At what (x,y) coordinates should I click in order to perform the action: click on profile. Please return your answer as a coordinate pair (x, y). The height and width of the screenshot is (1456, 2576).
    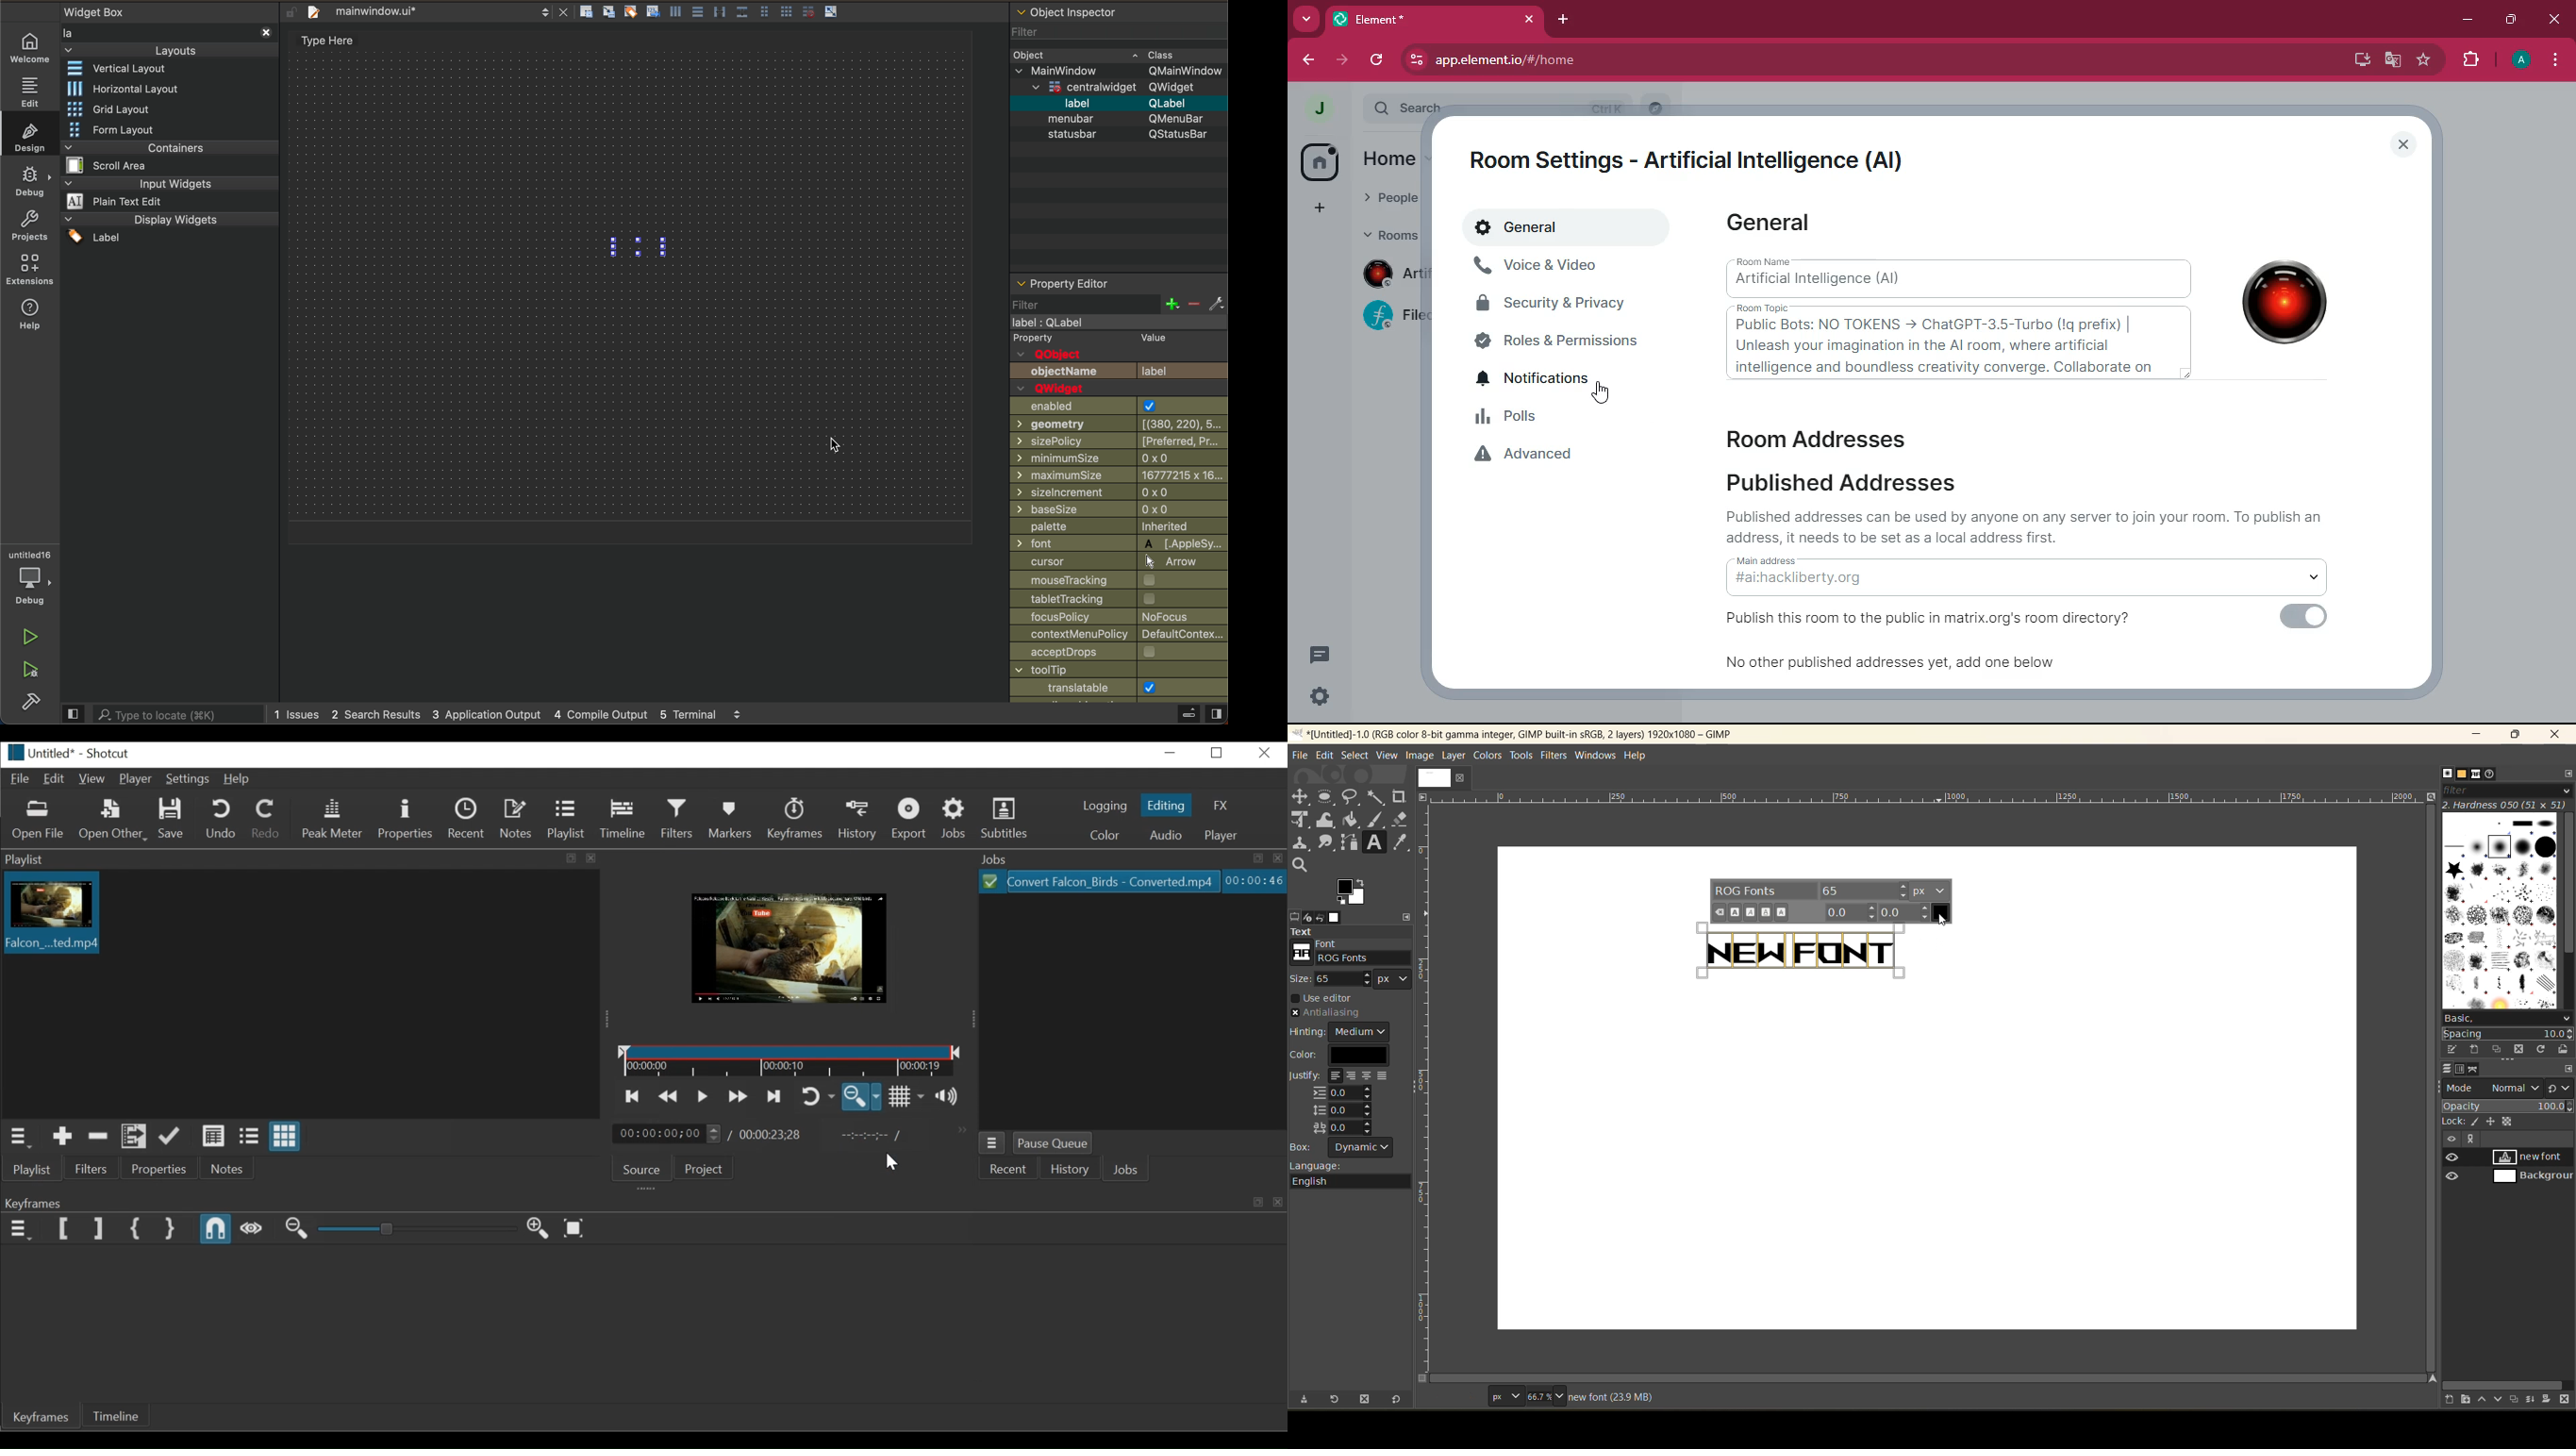
    Looking at the image, I should click on (2522, 61).